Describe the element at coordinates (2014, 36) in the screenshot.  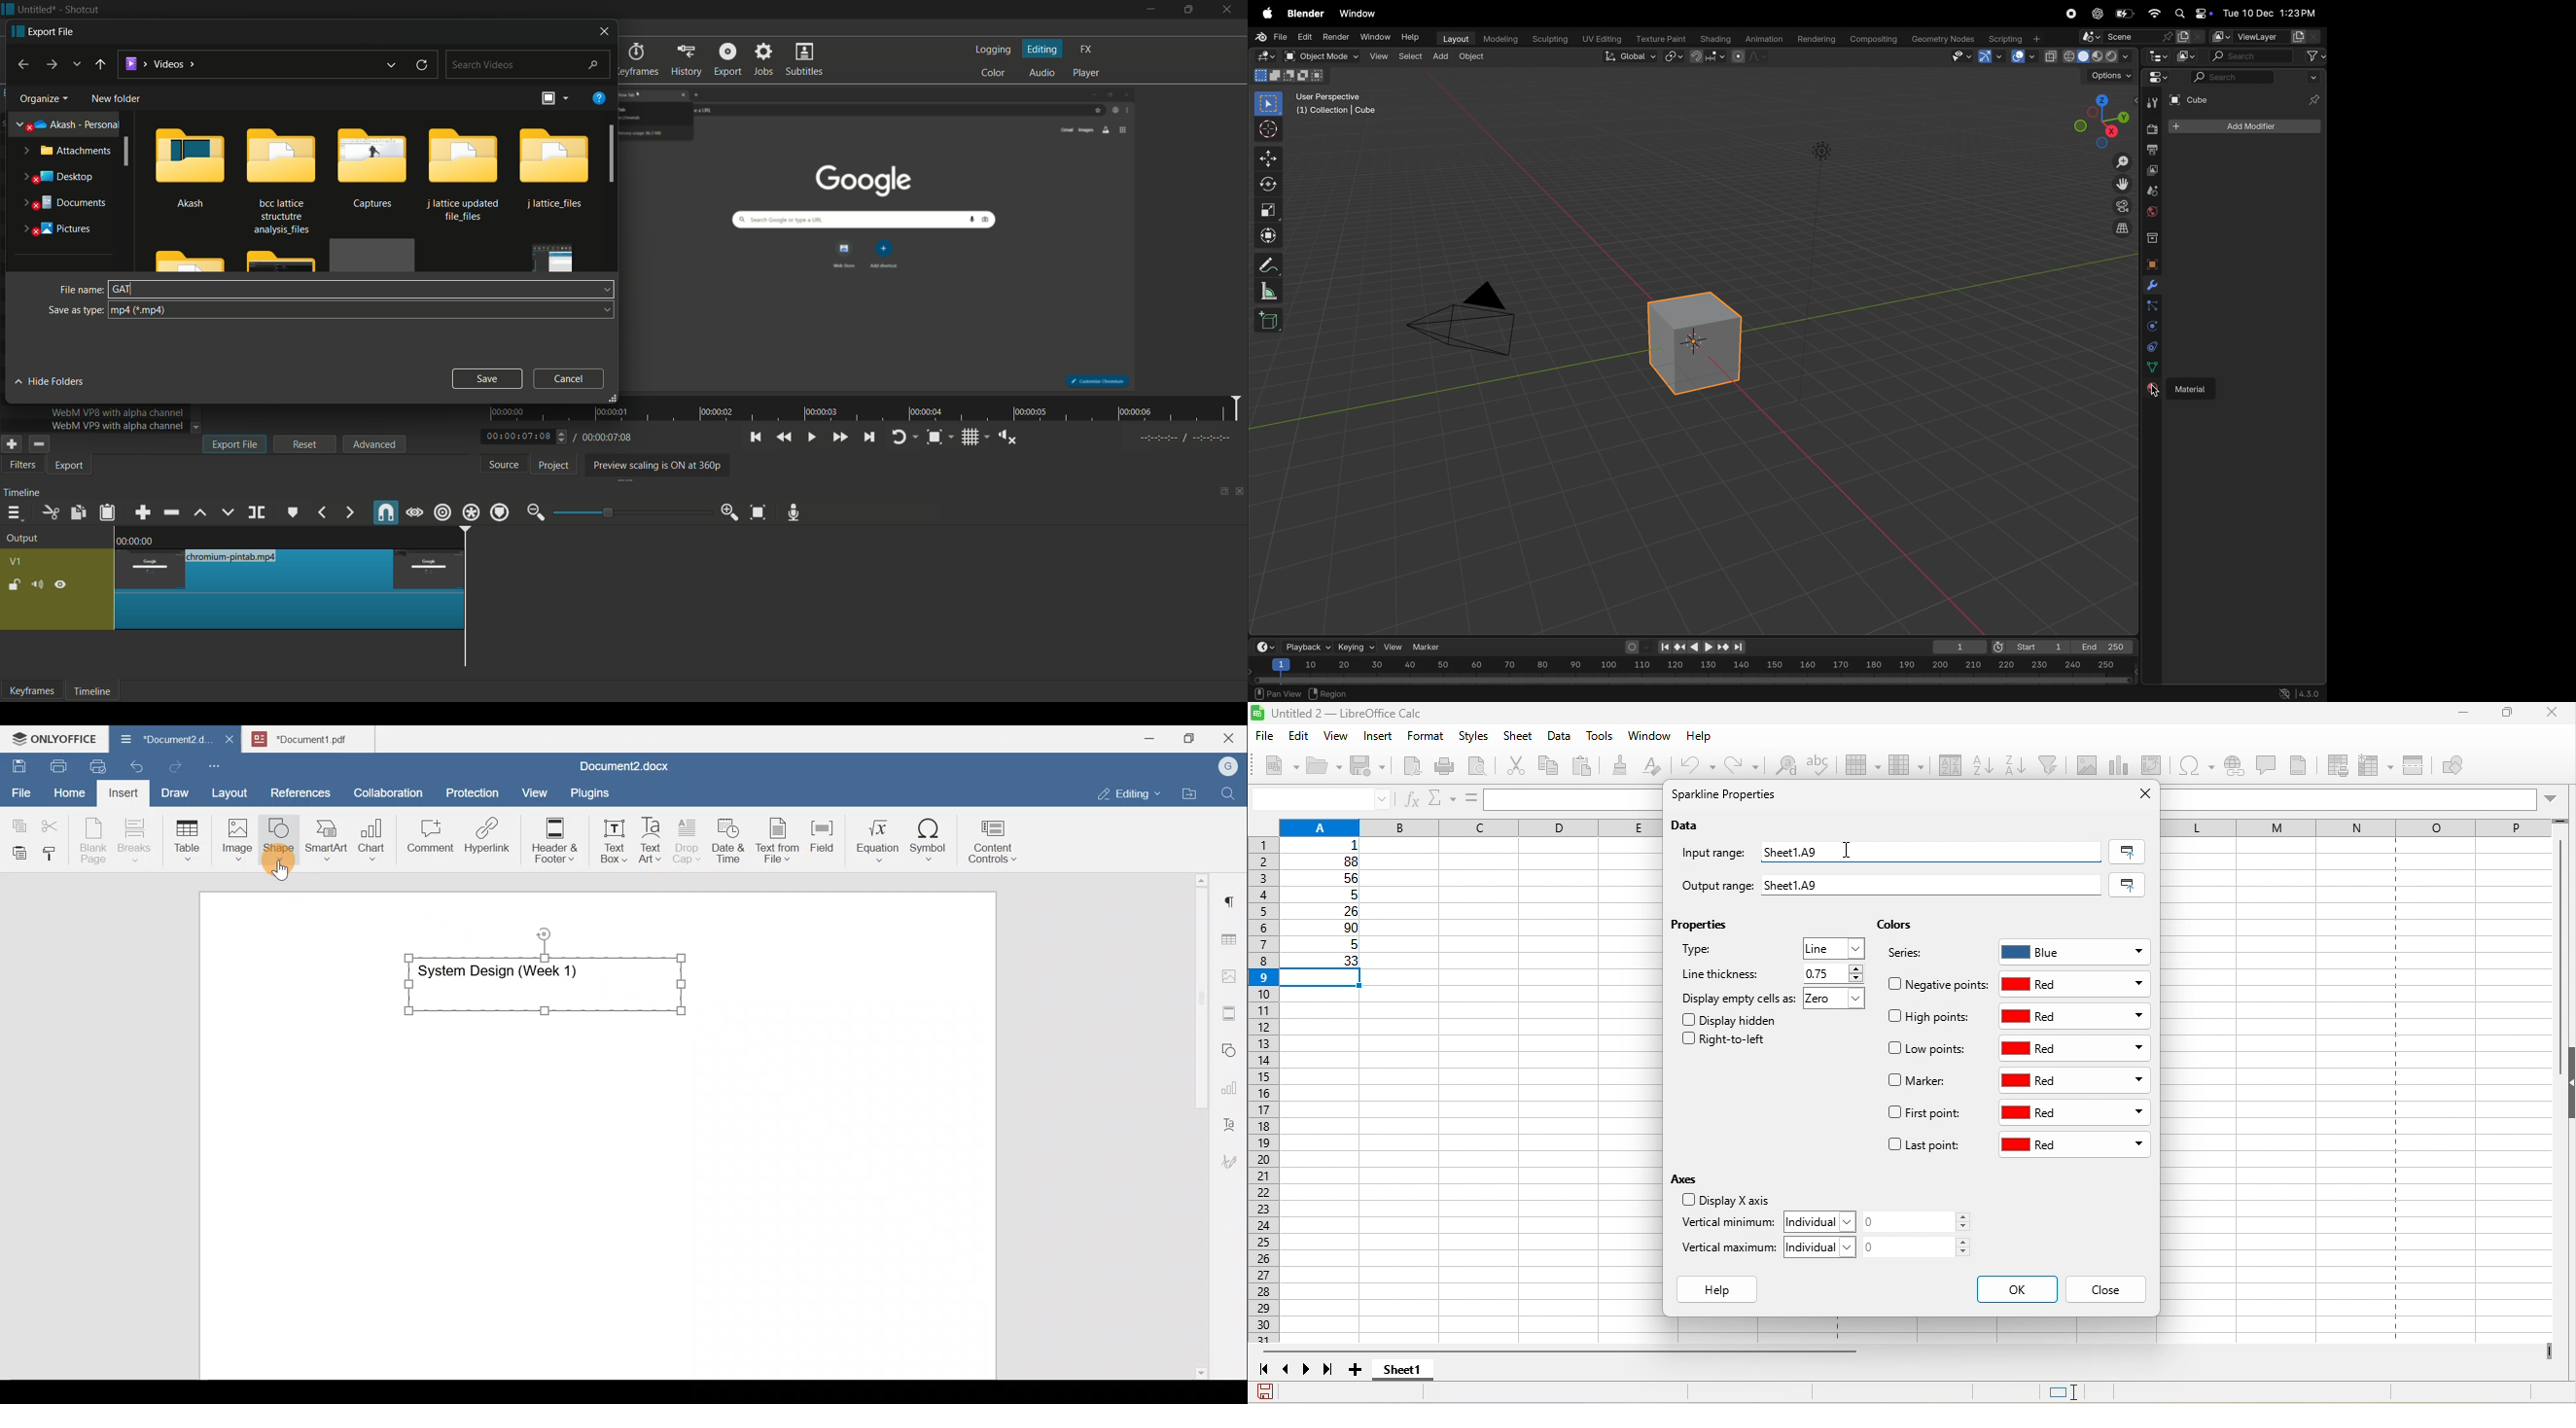
I see `Scripting` at that location.